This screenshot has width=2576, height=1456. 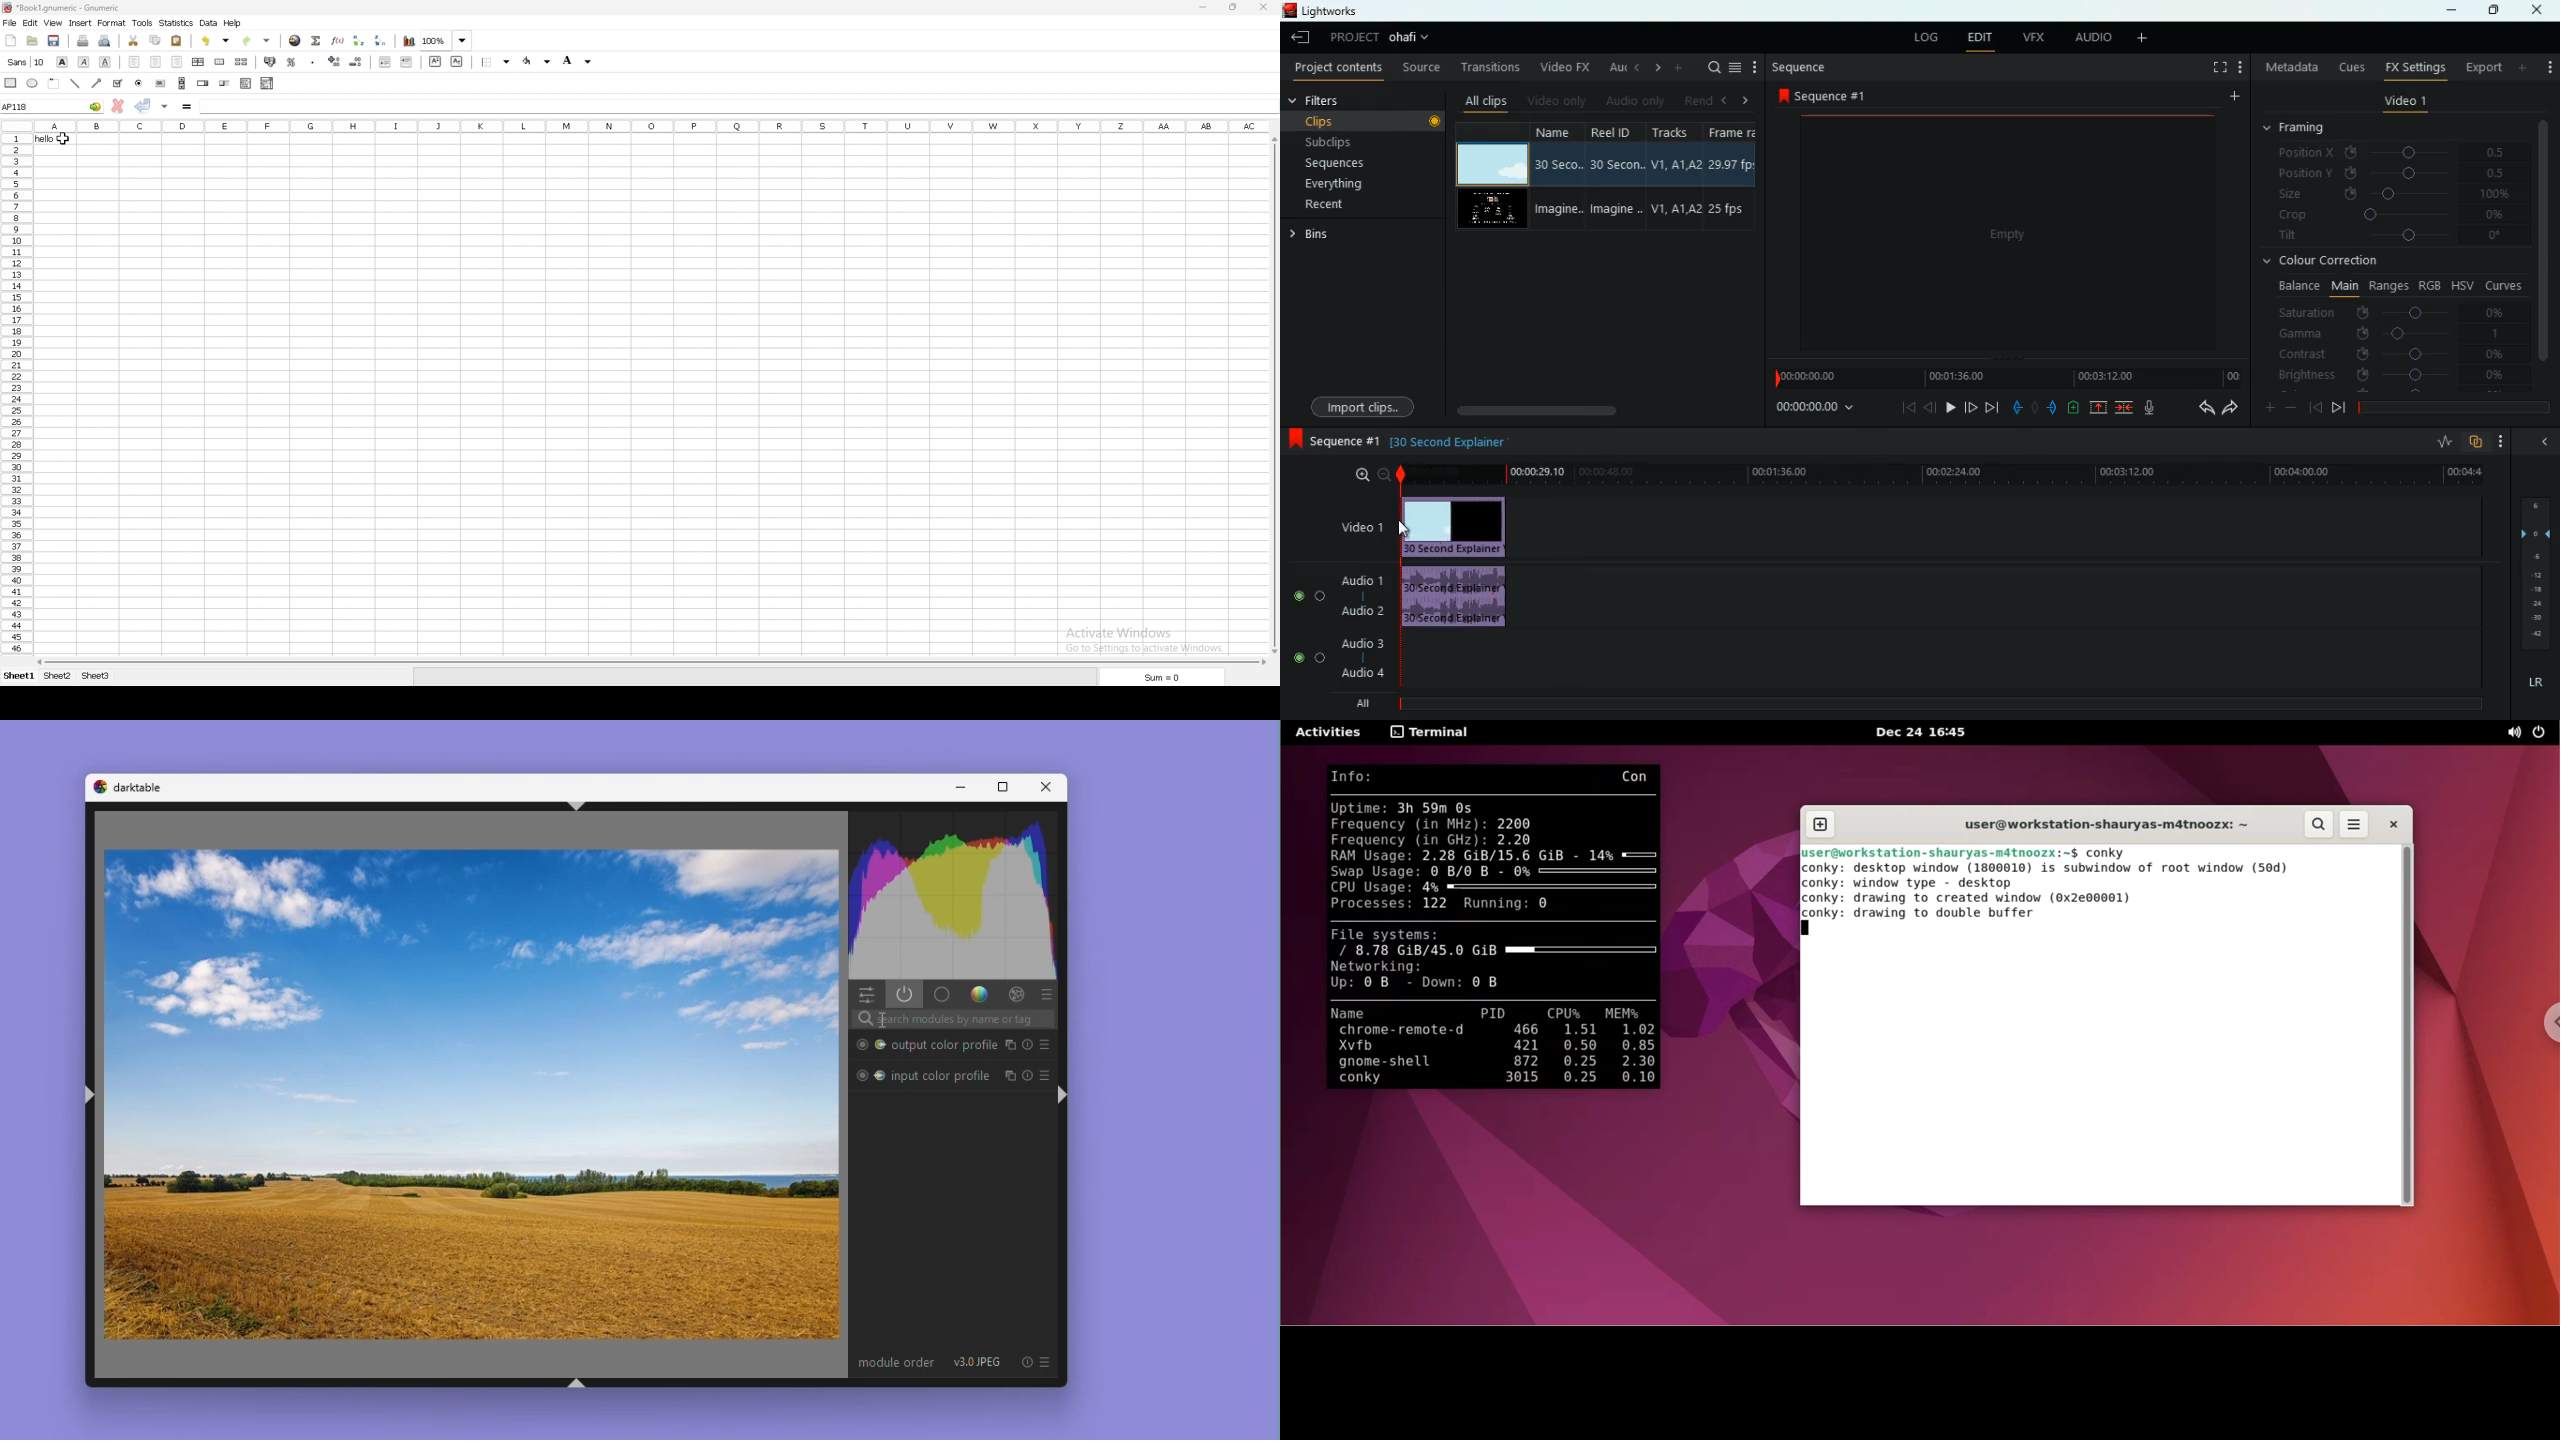 What do you see at coordinates (2053, 407) in the screenshot?
I see `push` at bounding box center [2053, 407].